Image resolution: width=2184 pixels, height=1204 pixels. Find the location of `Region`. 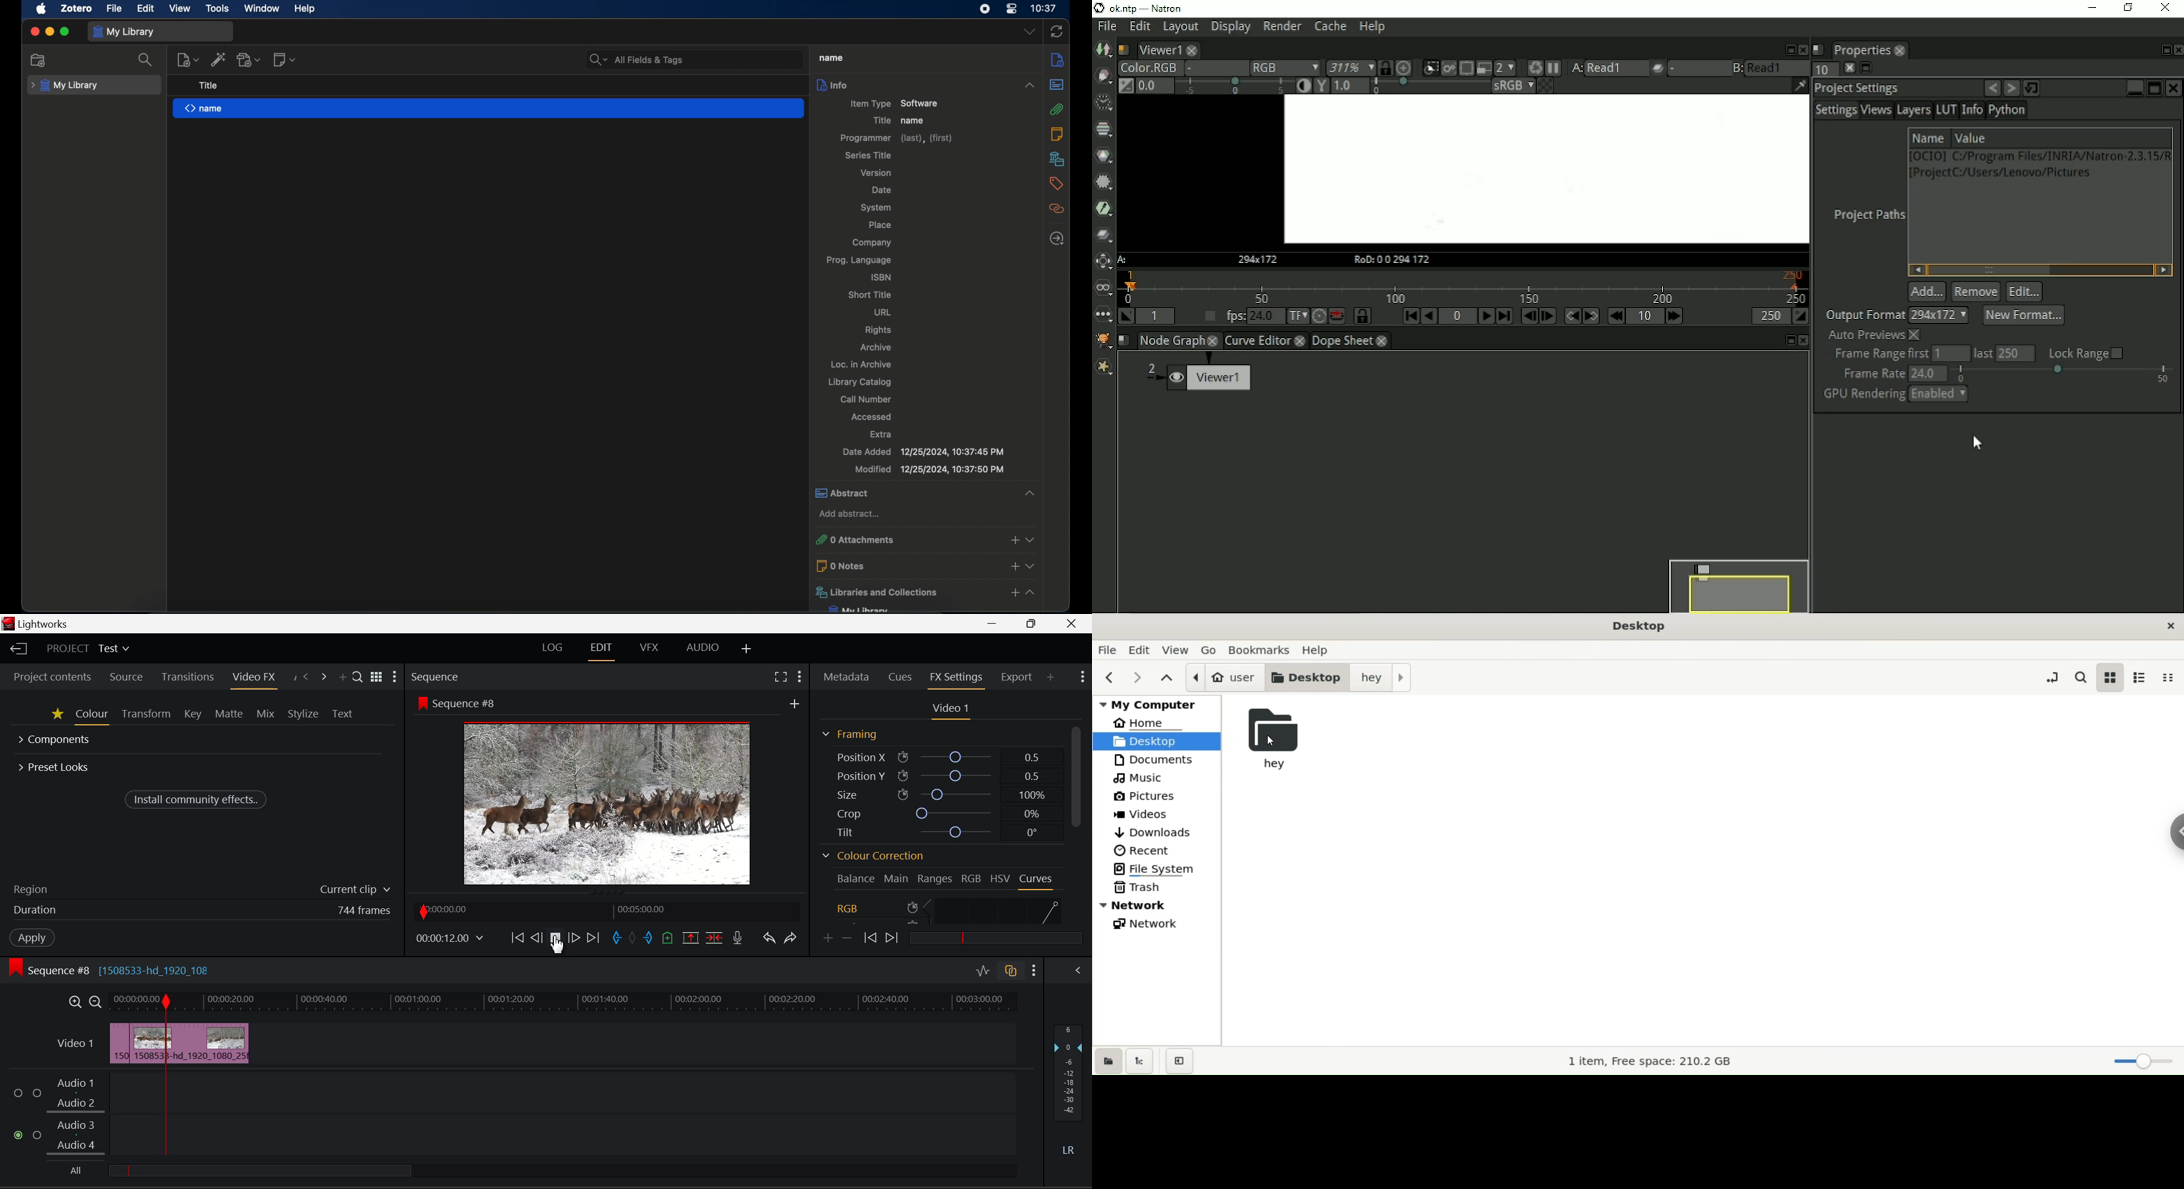

Region is located at coordinates (201, 889).